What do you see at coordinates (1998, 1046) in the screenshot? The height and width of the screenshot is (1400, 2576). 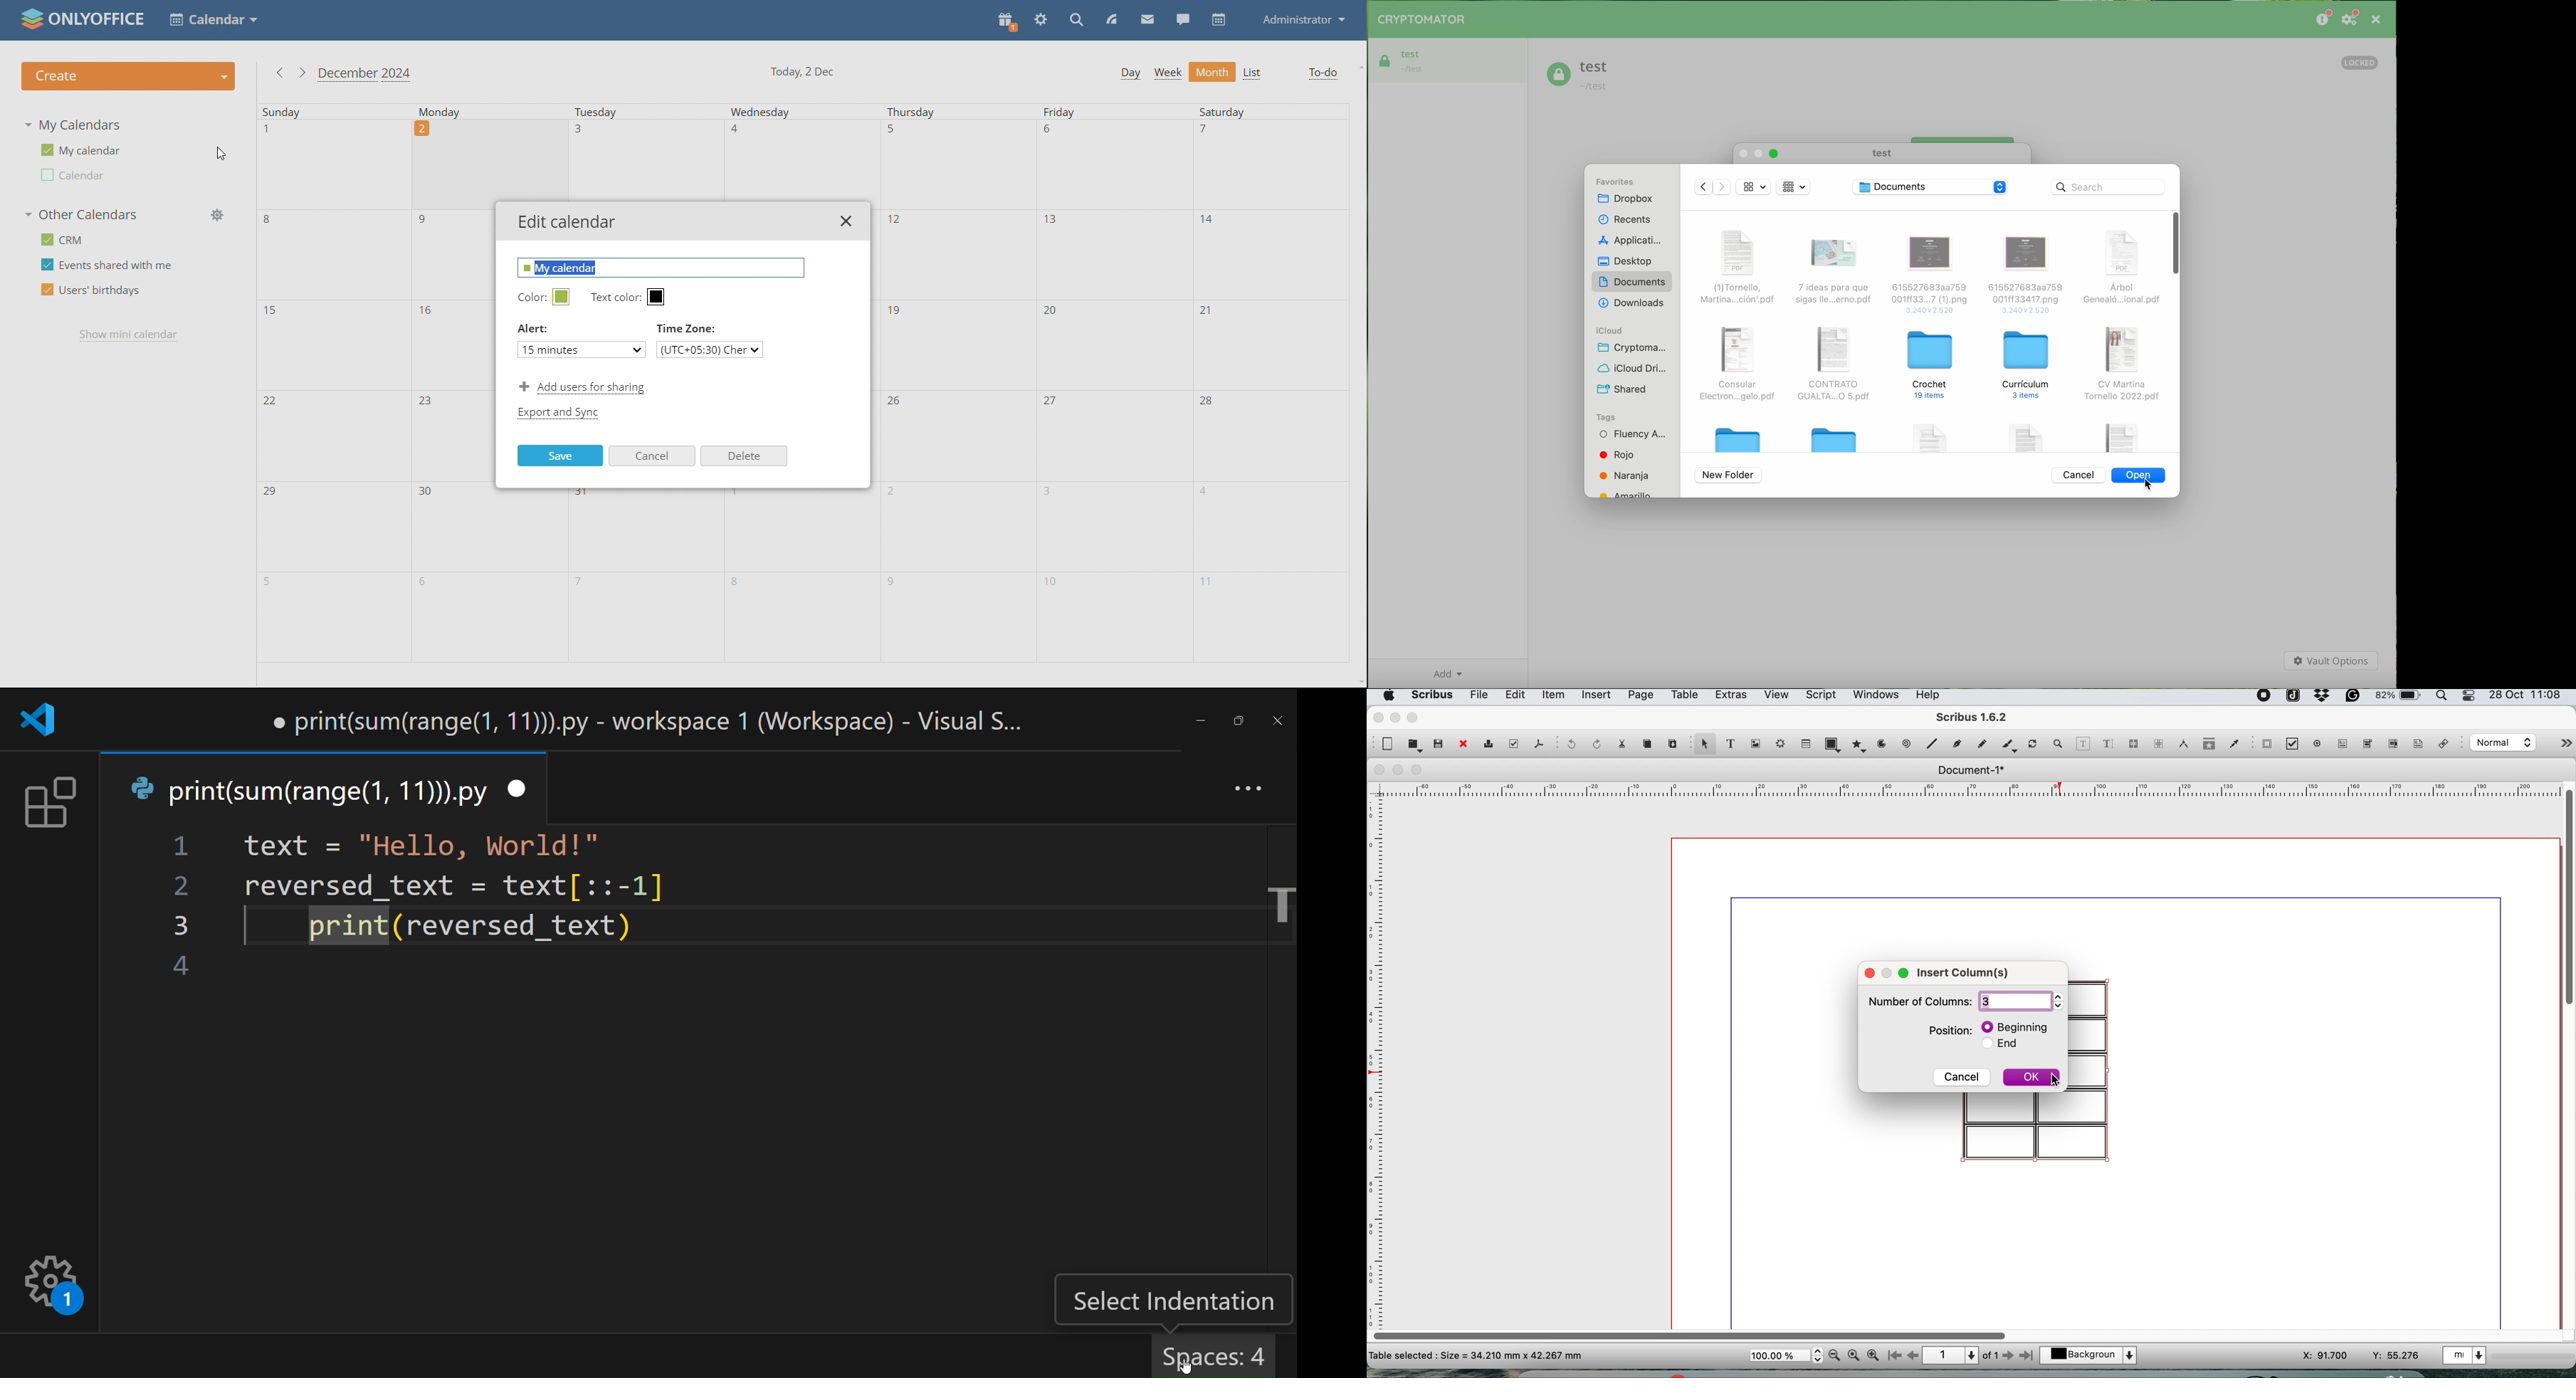 I see `end` at bounding box center [1998, 1046].